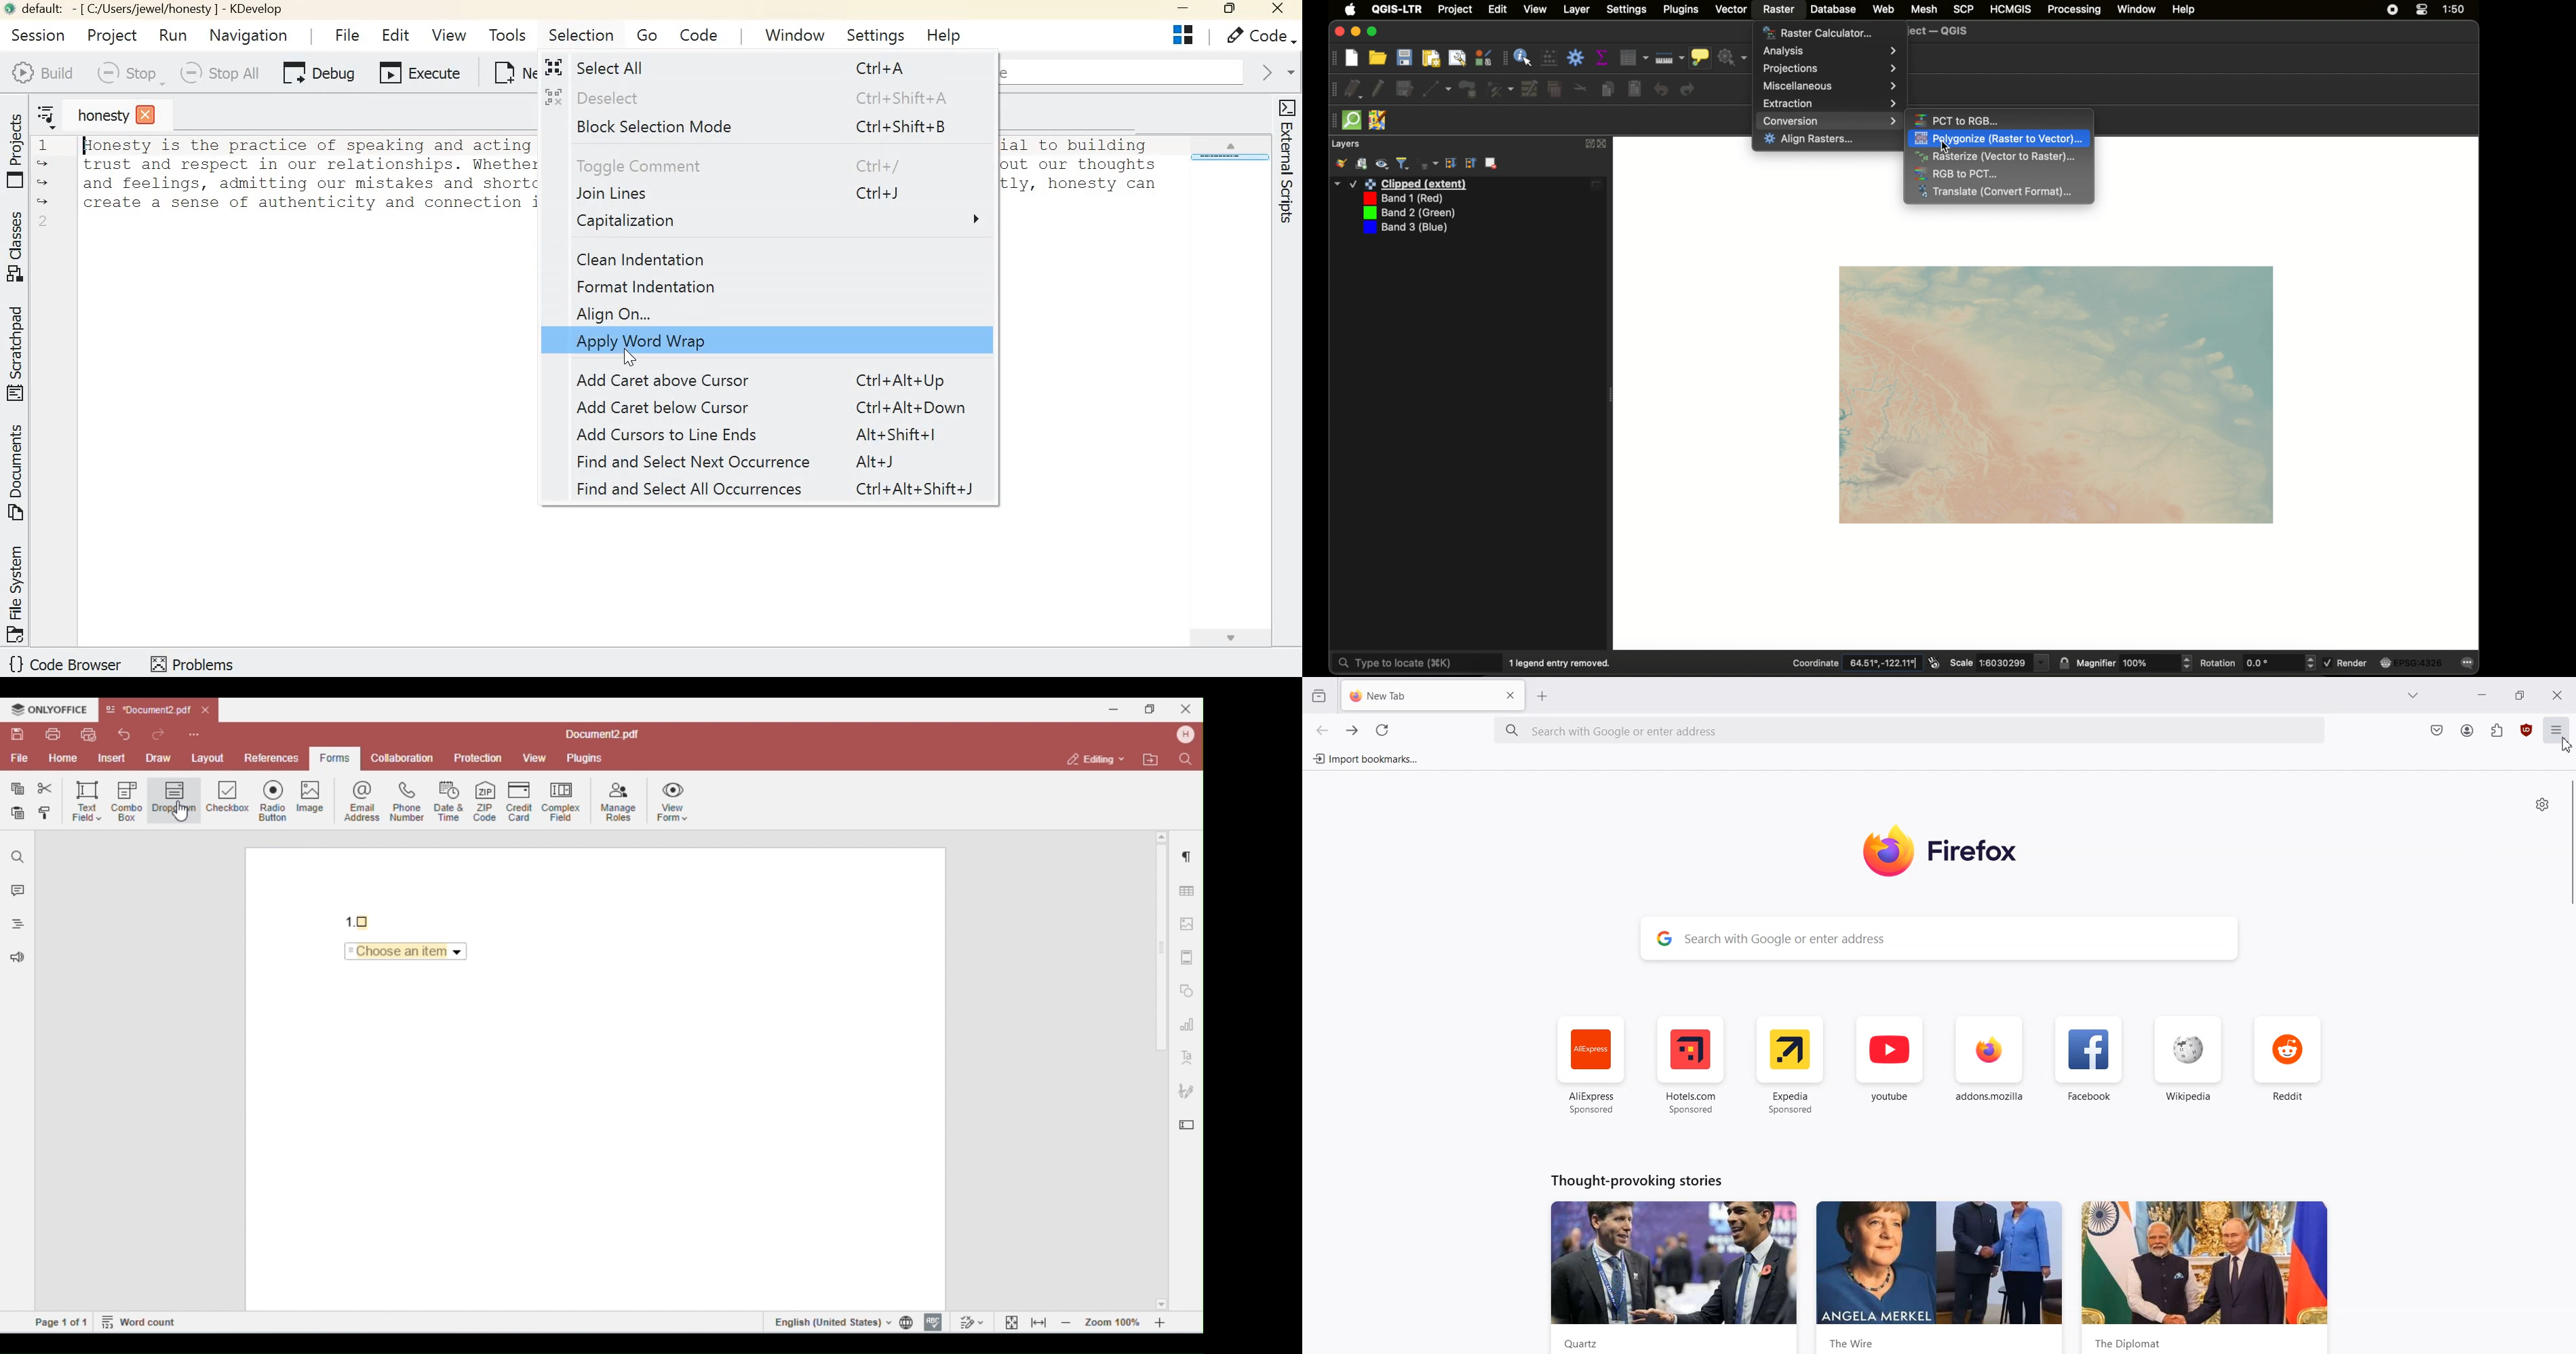 Image resolution: width=2576 pixels, height=1372 pixels. Describe the element at coordinates (1535, 9) in the screenshot. I see `view` at that location.